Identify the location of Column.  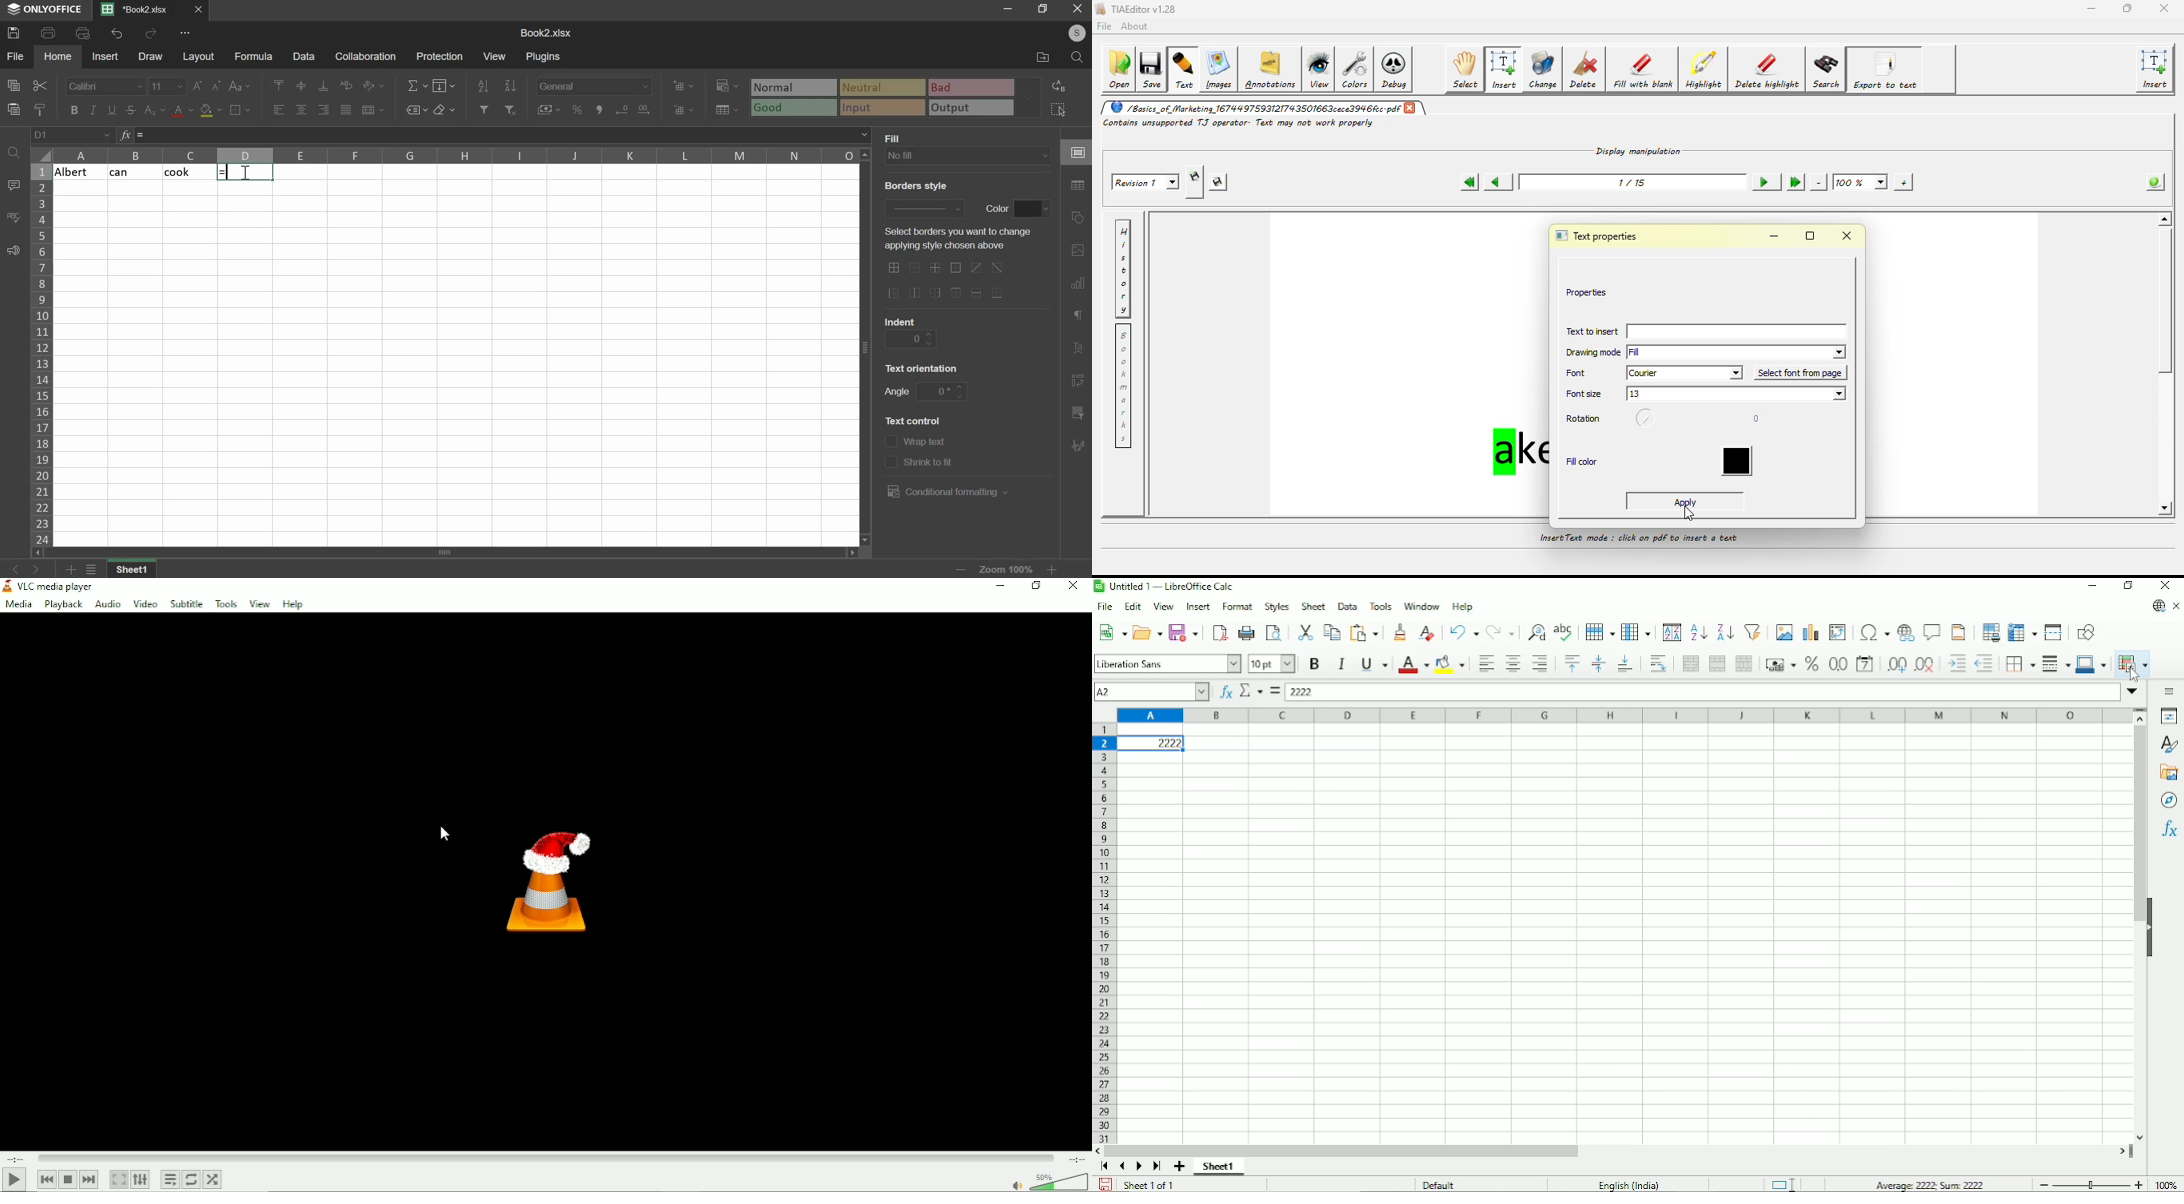
(1636, 631).